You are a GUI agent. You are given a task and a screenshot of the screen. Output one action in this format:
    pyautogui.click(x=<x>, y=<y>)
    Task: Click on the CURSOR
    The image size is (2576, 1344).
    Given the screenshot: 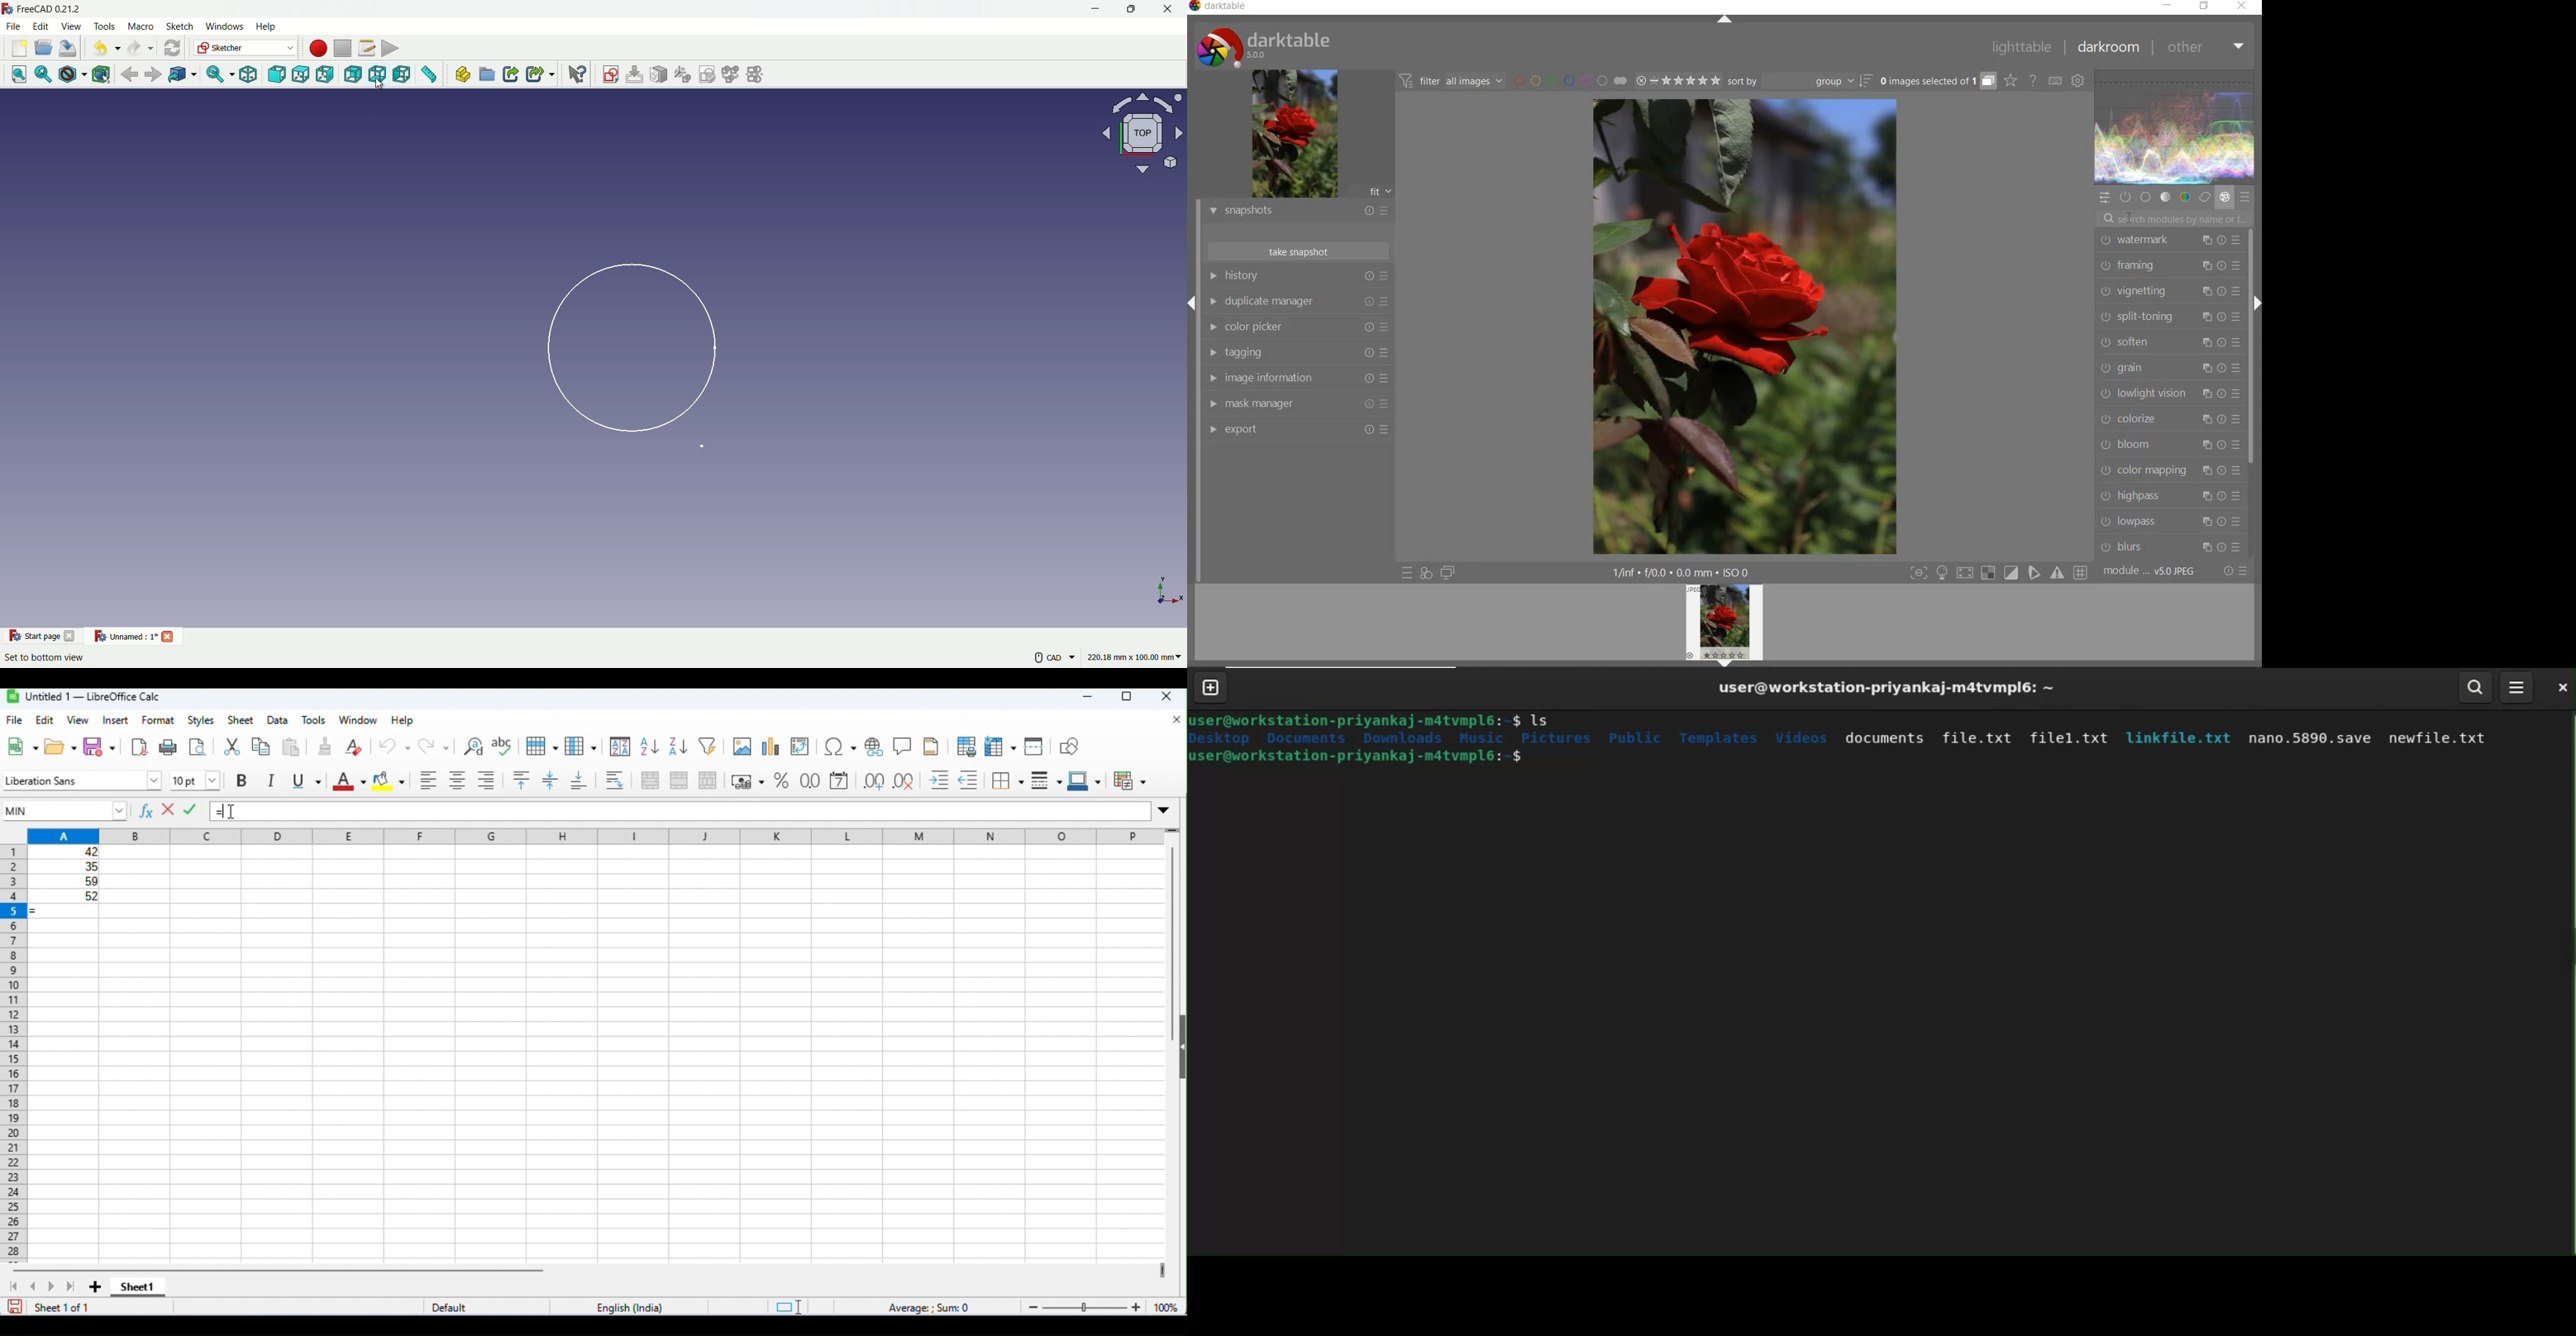 What is the action you would take?
    pyautogui.click(x=2130, y=220)
    